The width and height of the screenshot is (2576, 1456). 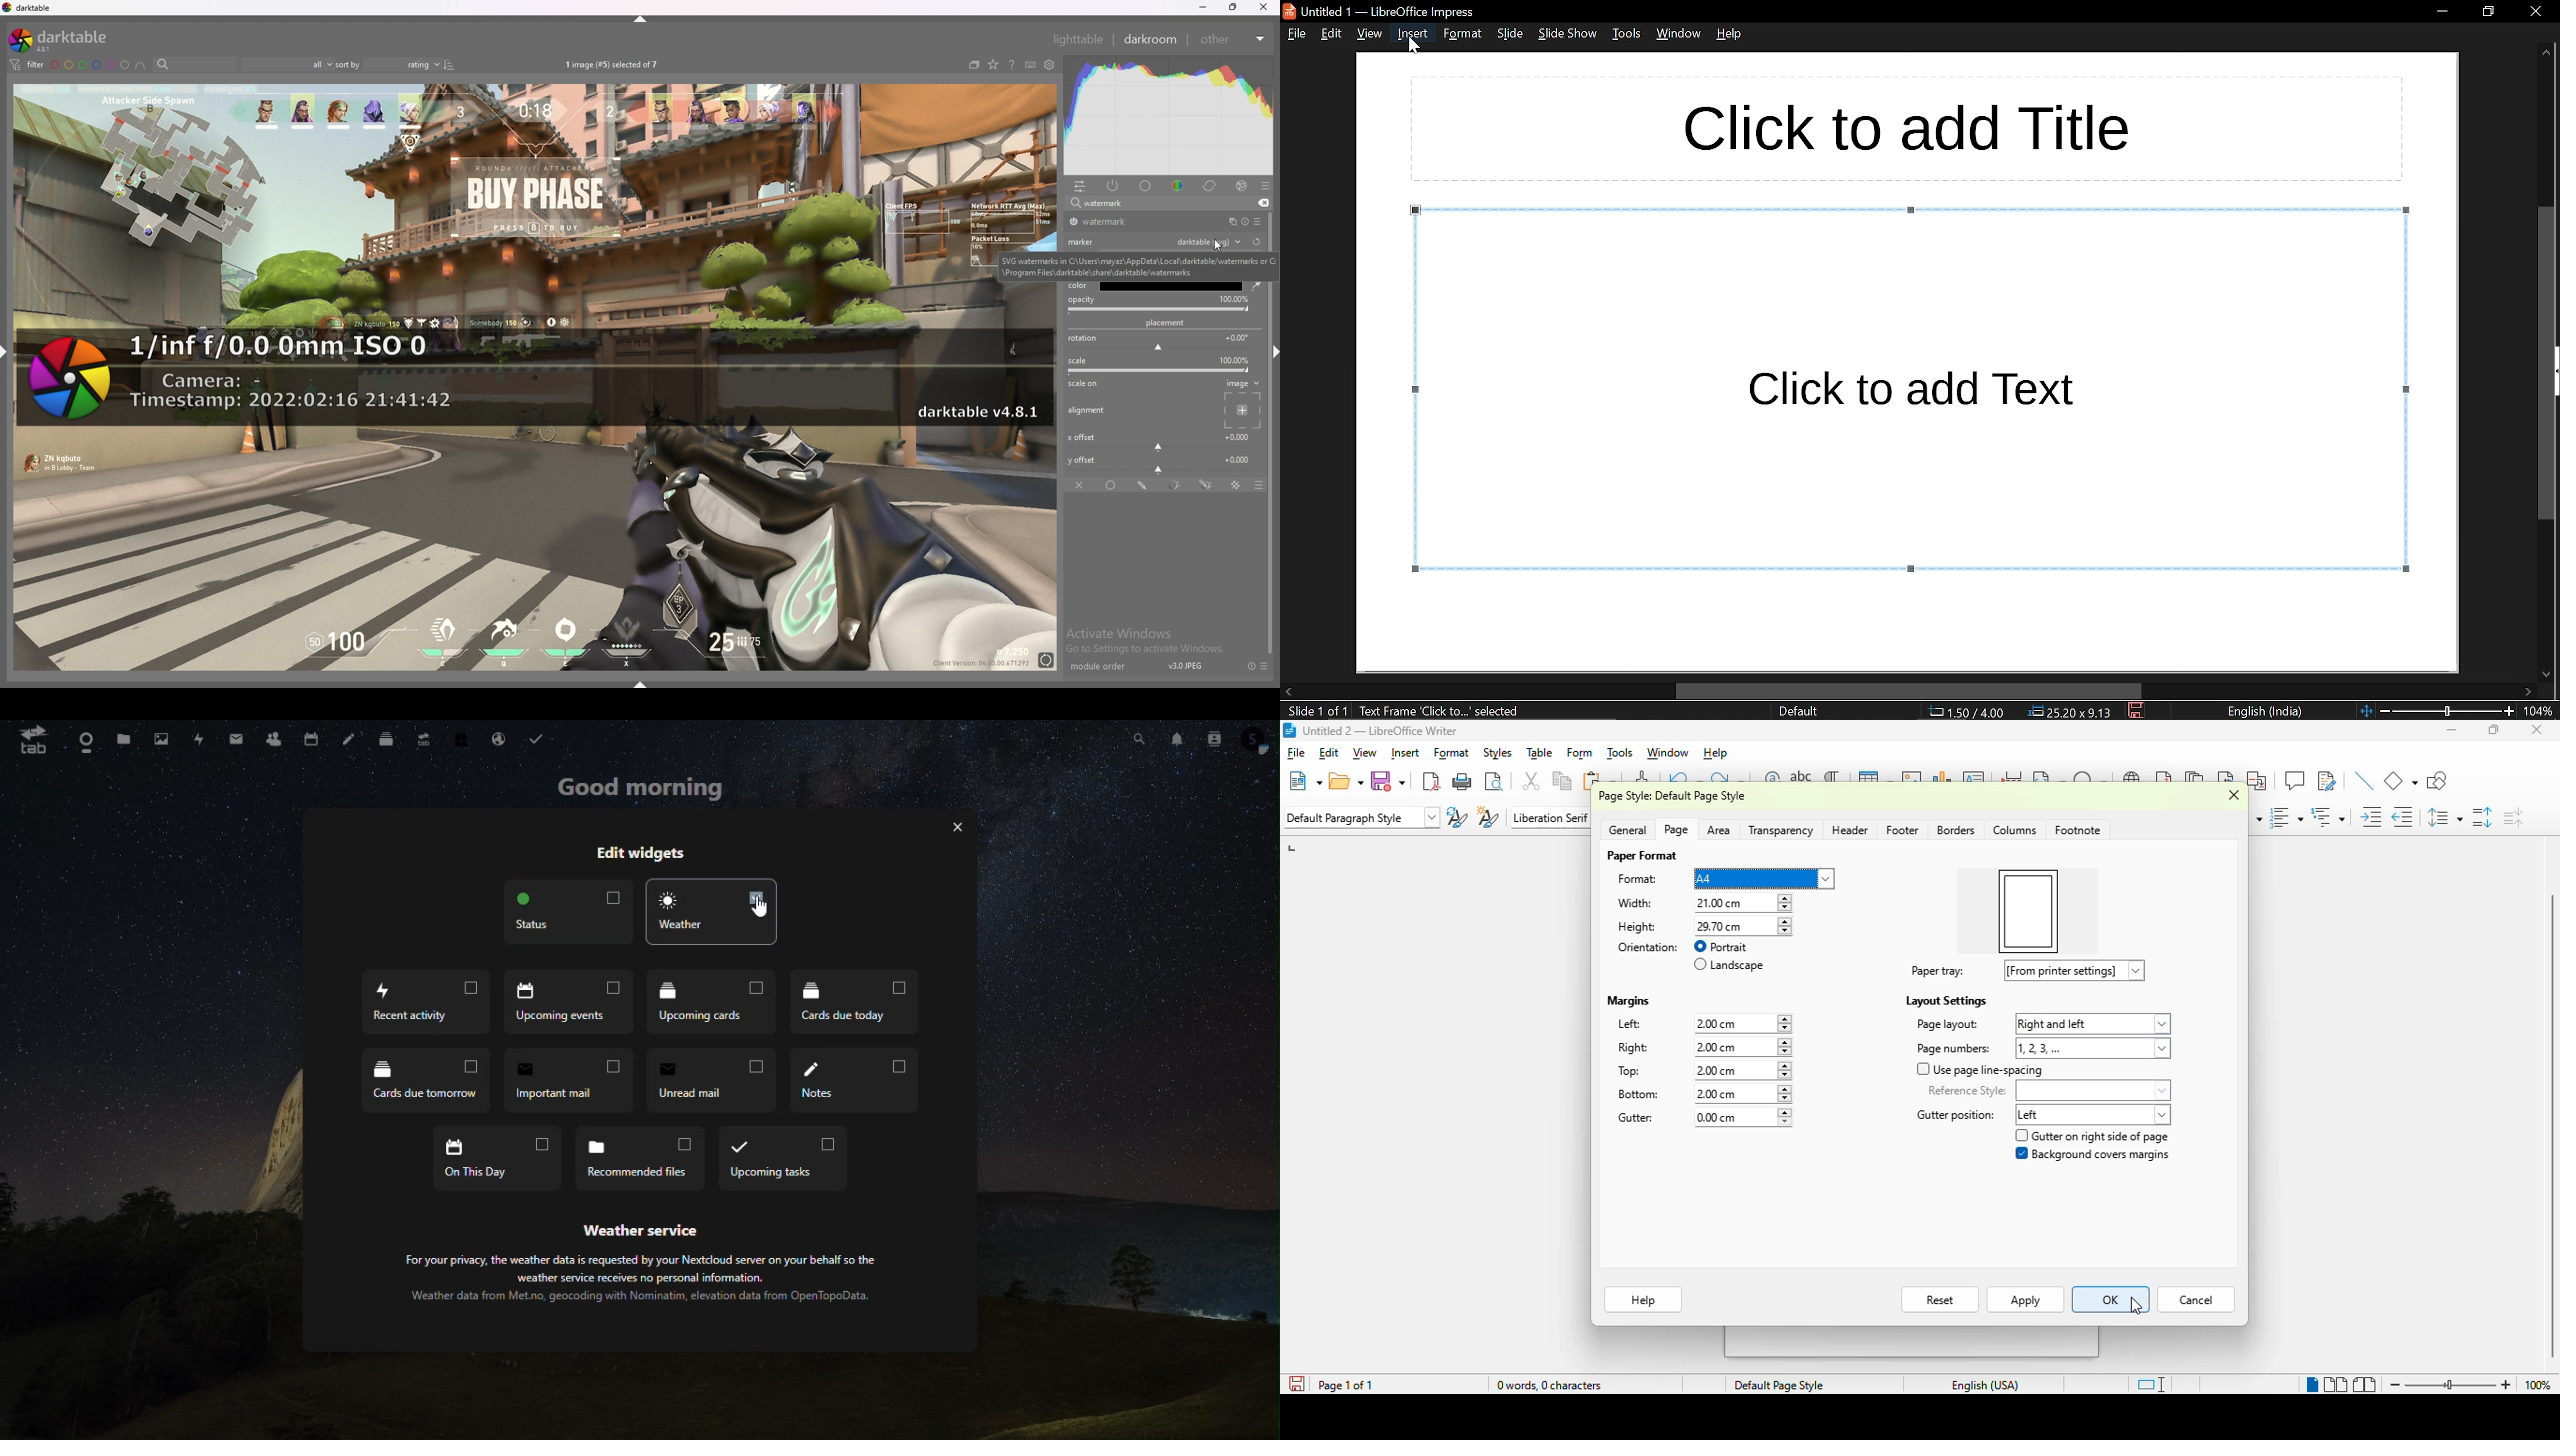 I want to click on insert, so click(x=1412, y=33).